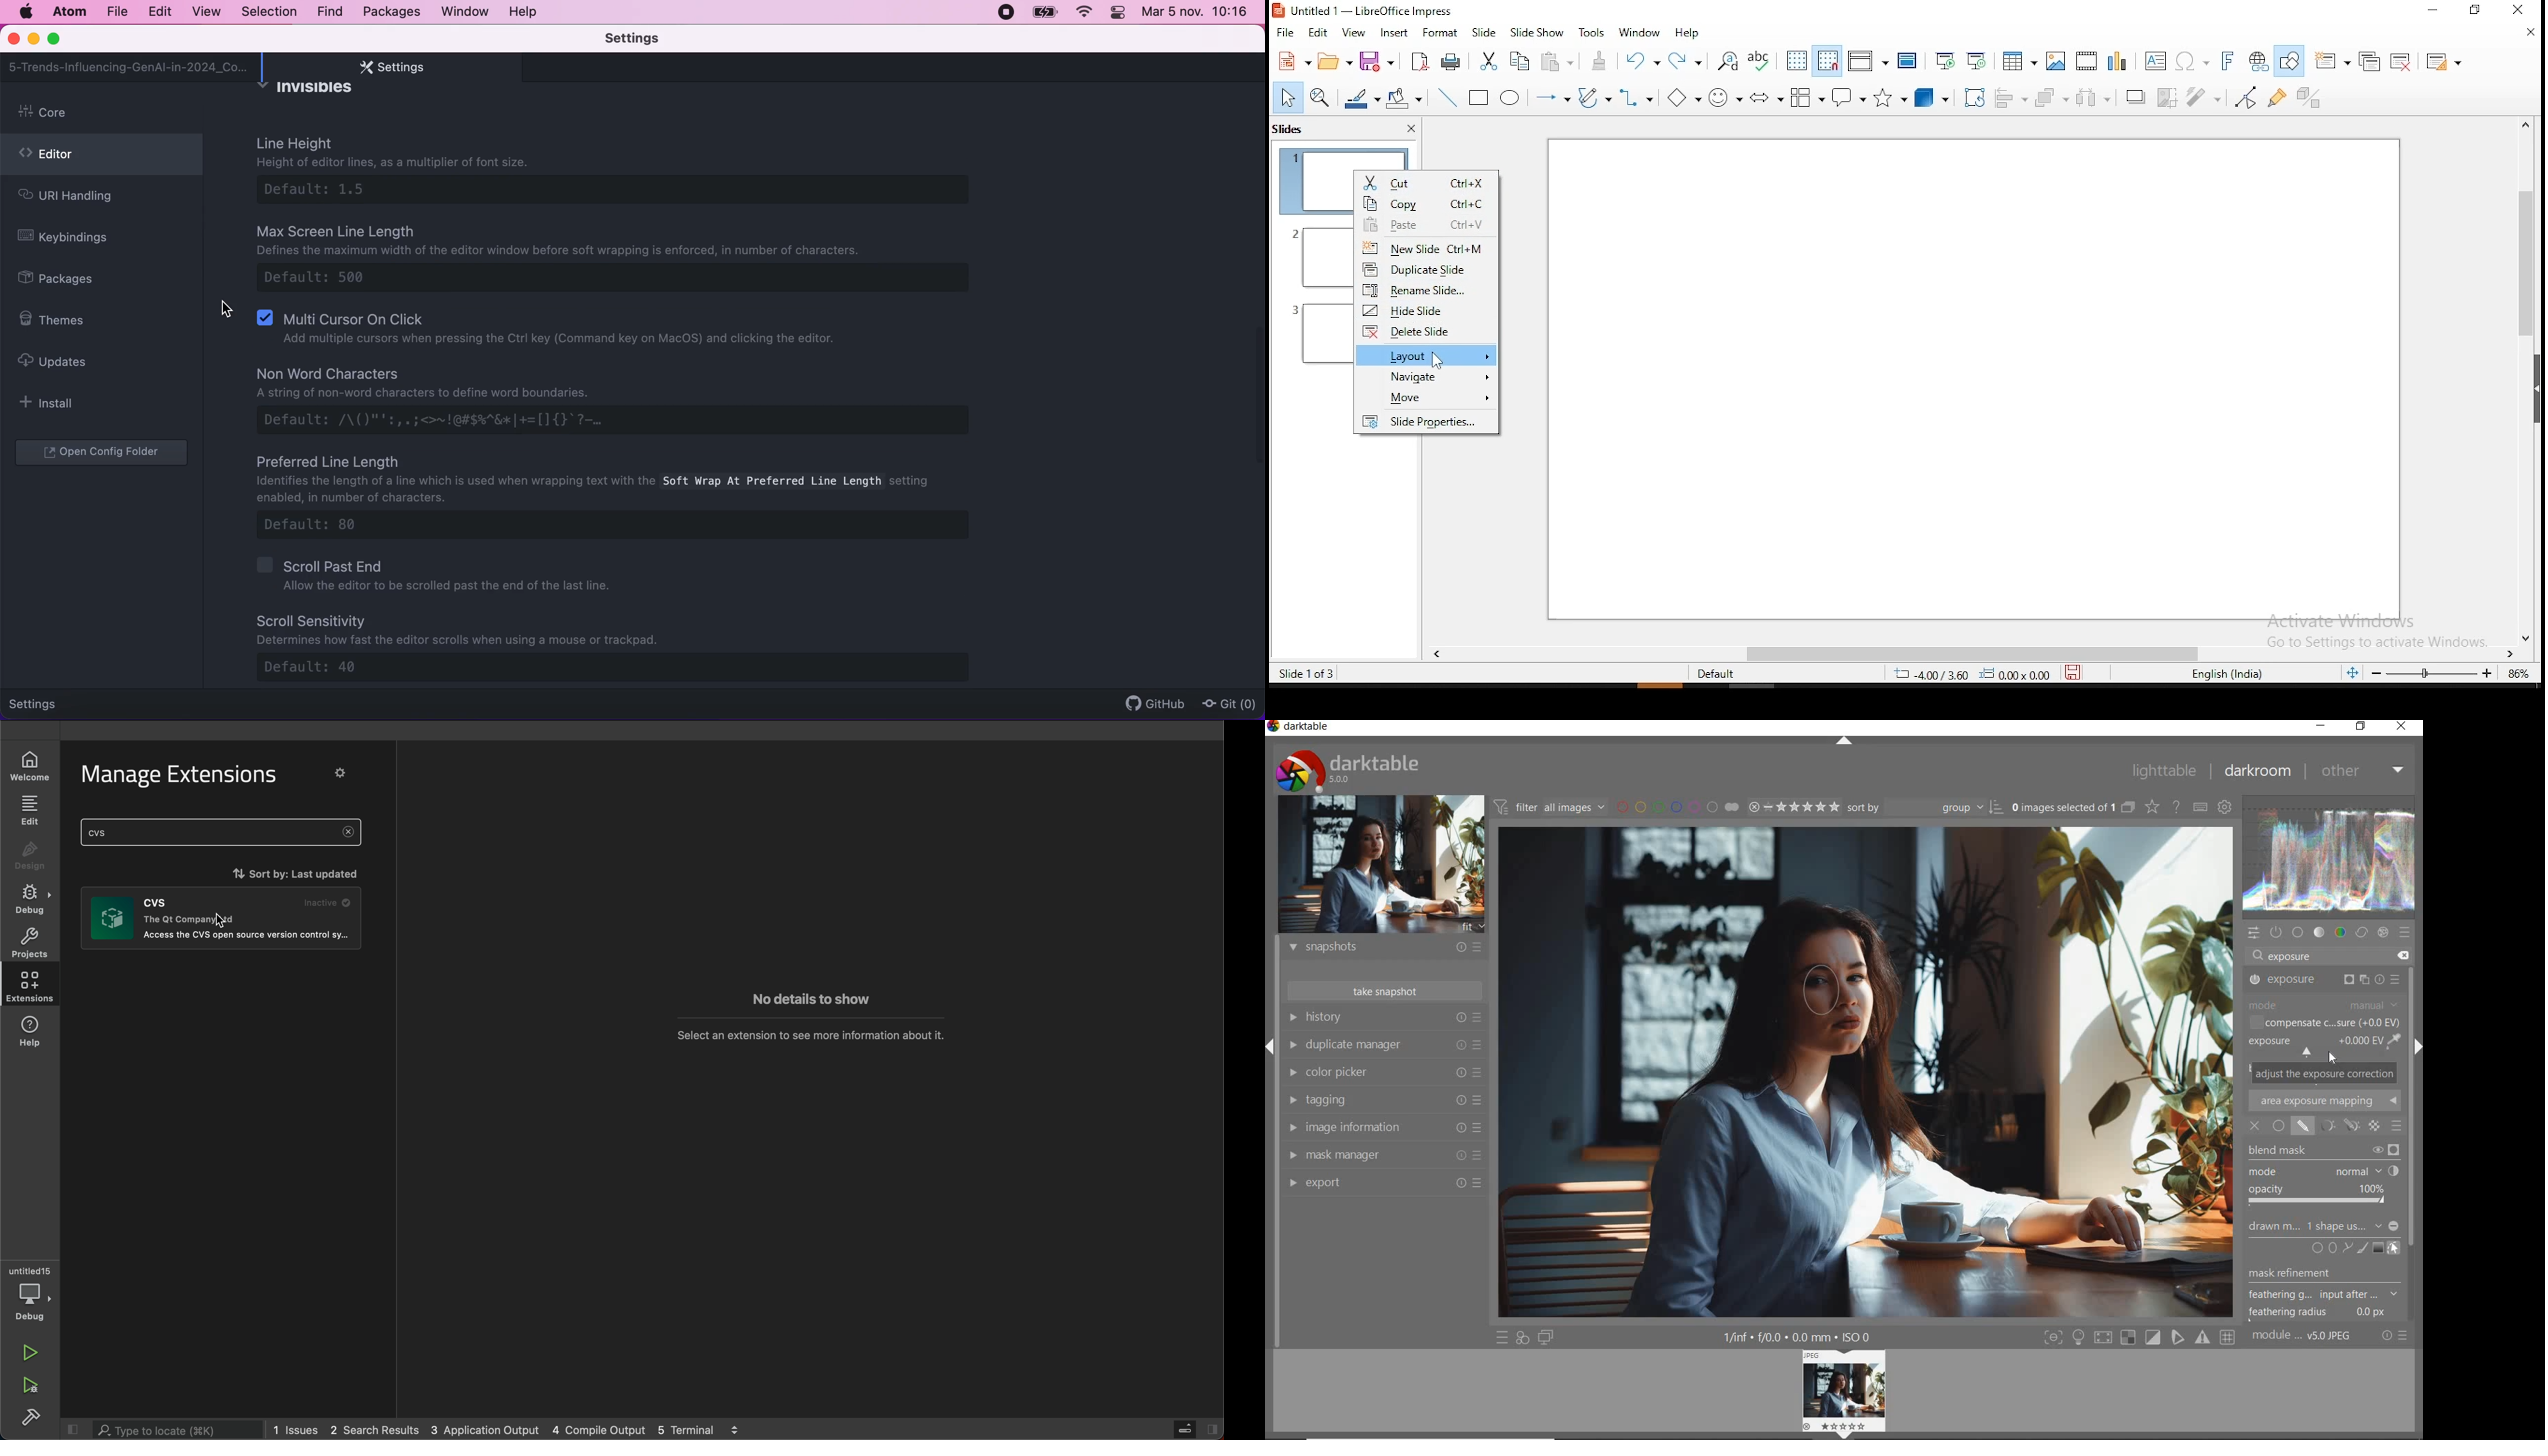  I want to click on core, so click(104, 113).